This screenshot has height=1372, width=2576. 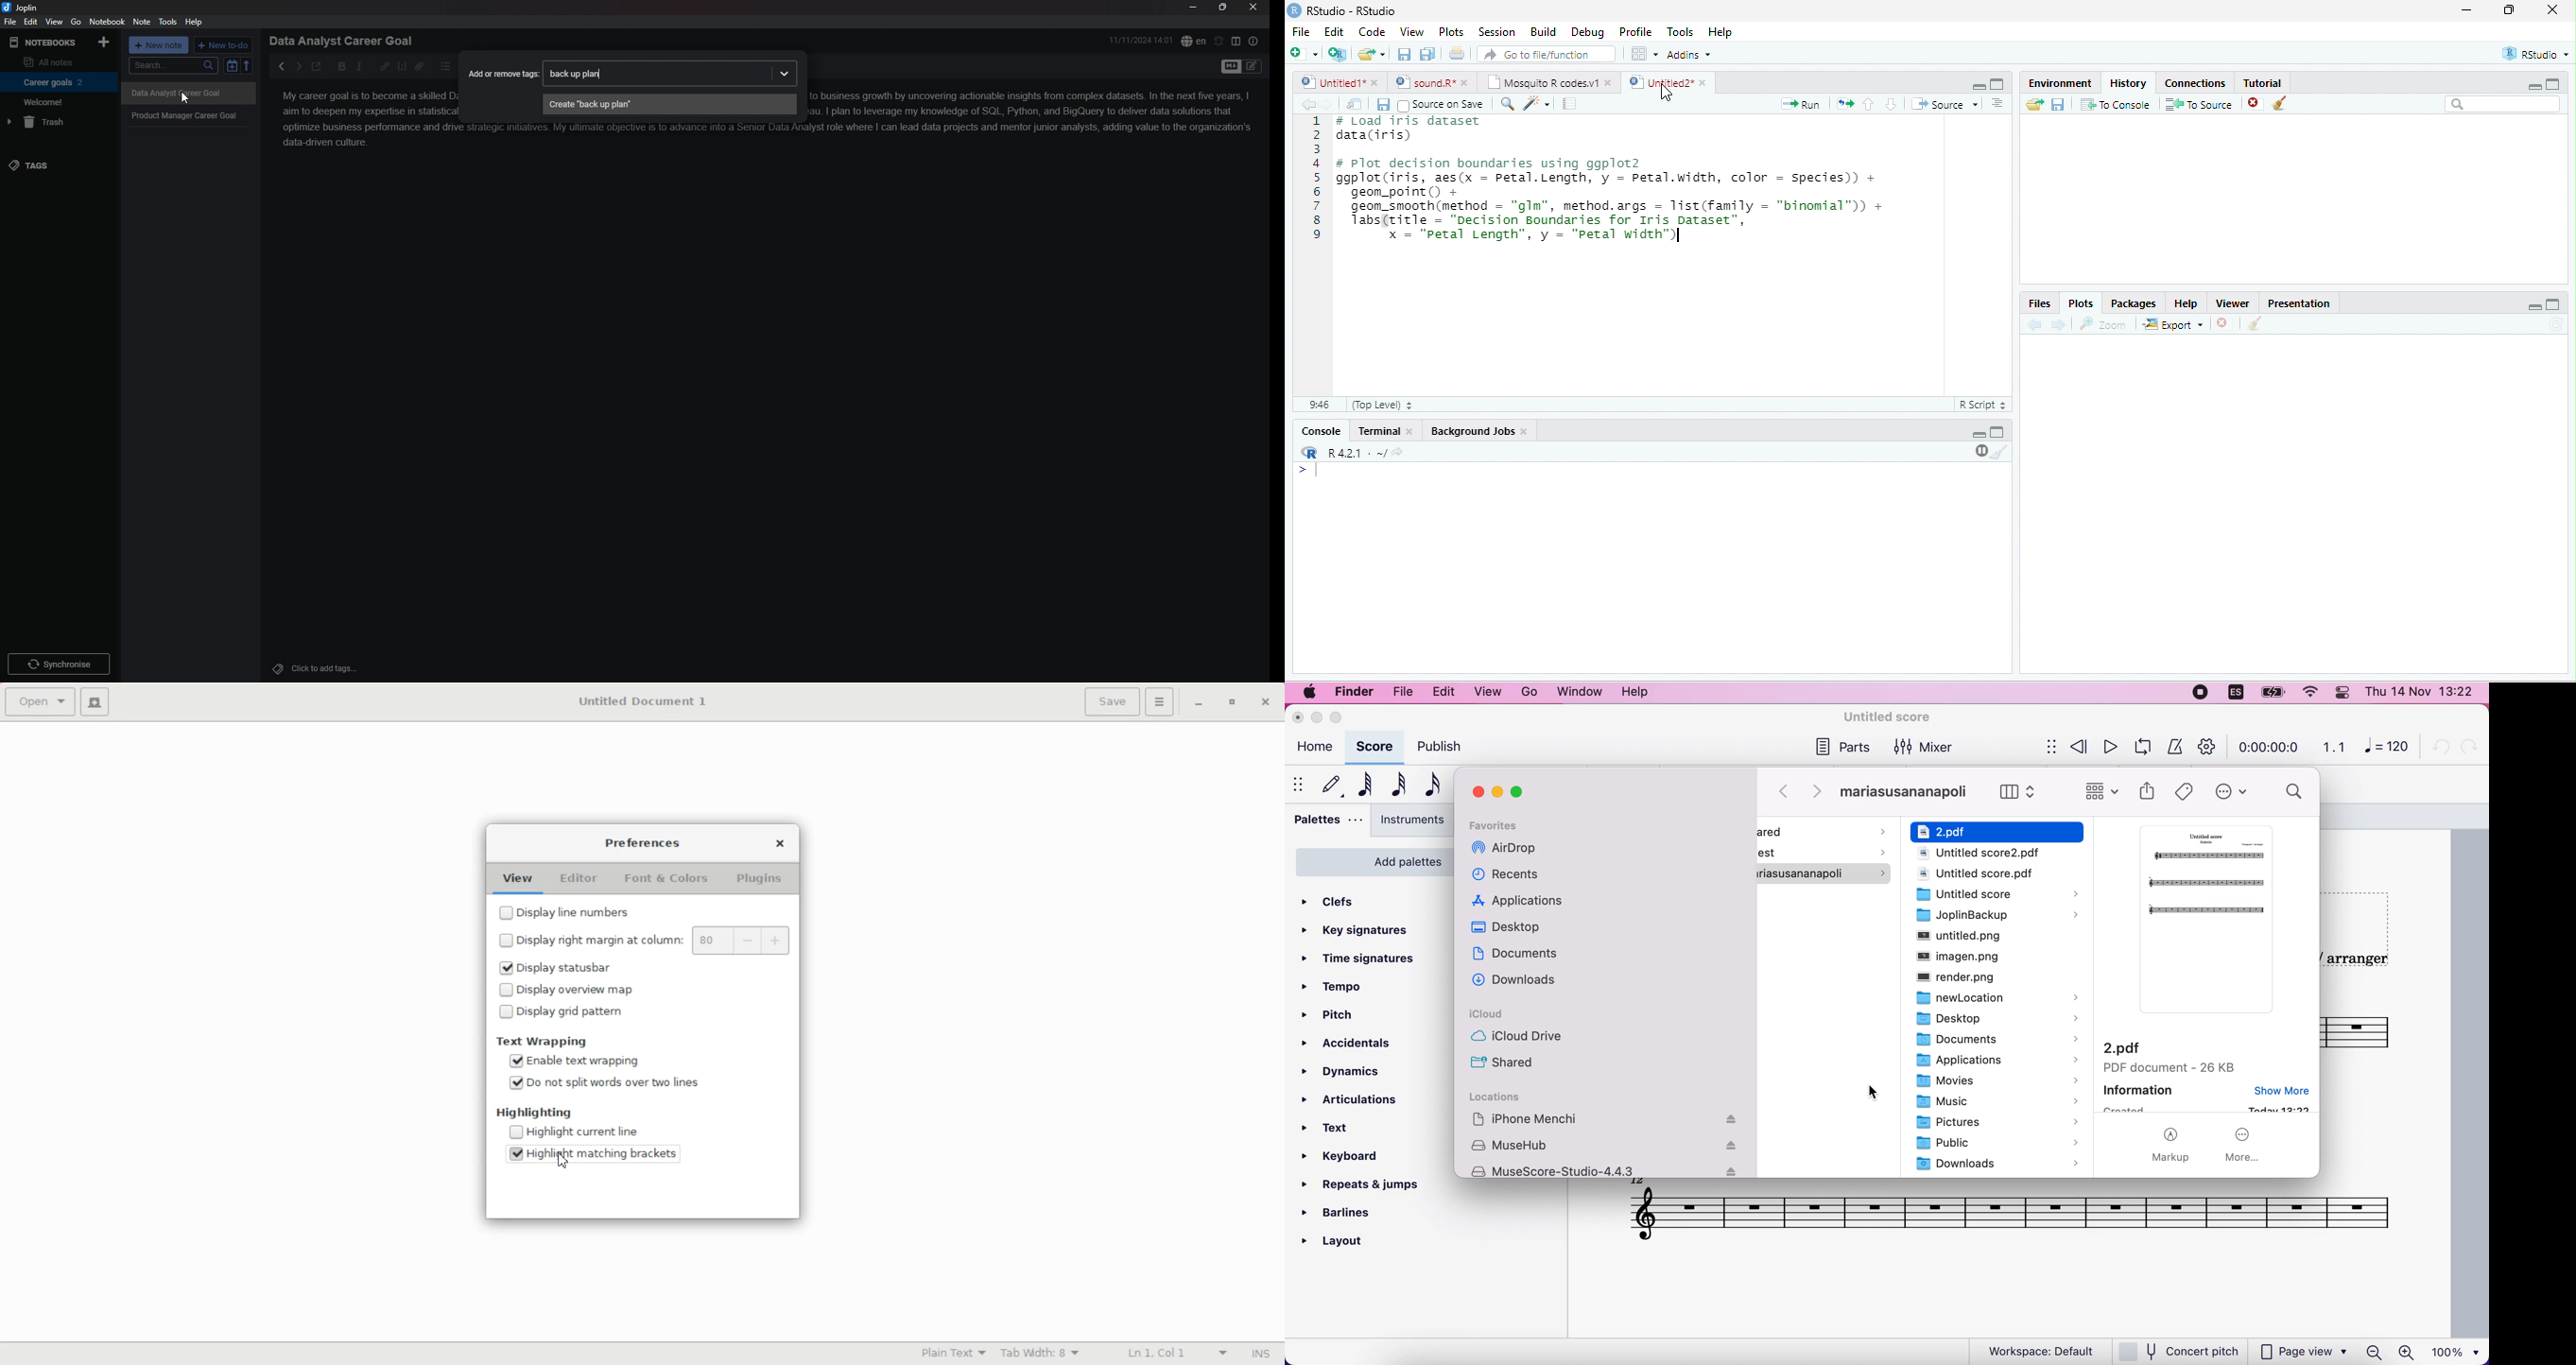 I want to click on save, so click(x=2057, y=105).